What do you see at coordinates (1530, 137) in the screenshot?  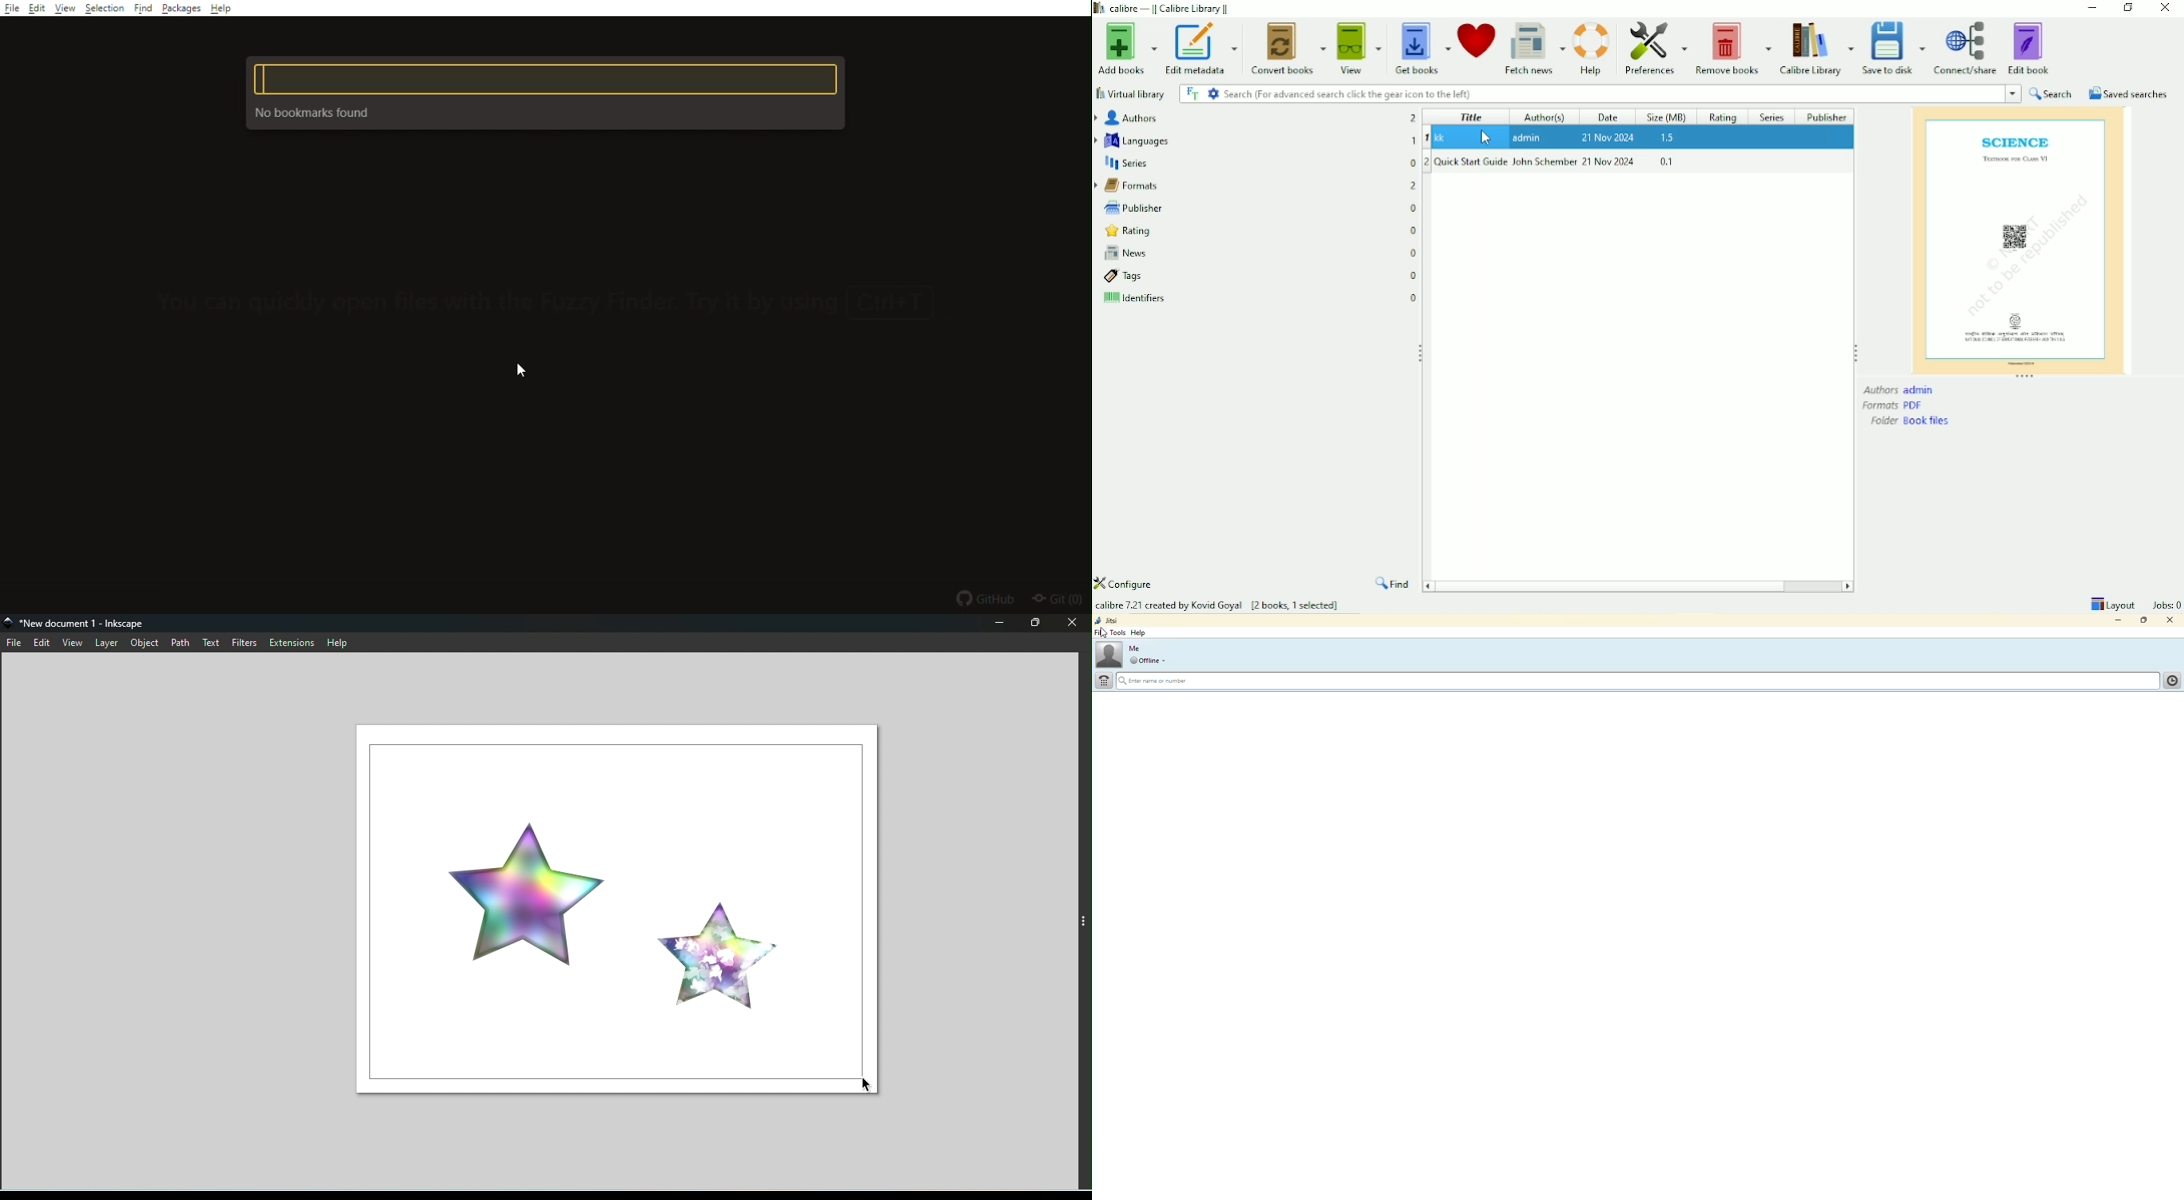 I see `admin` at bounding box center [1530, 137].